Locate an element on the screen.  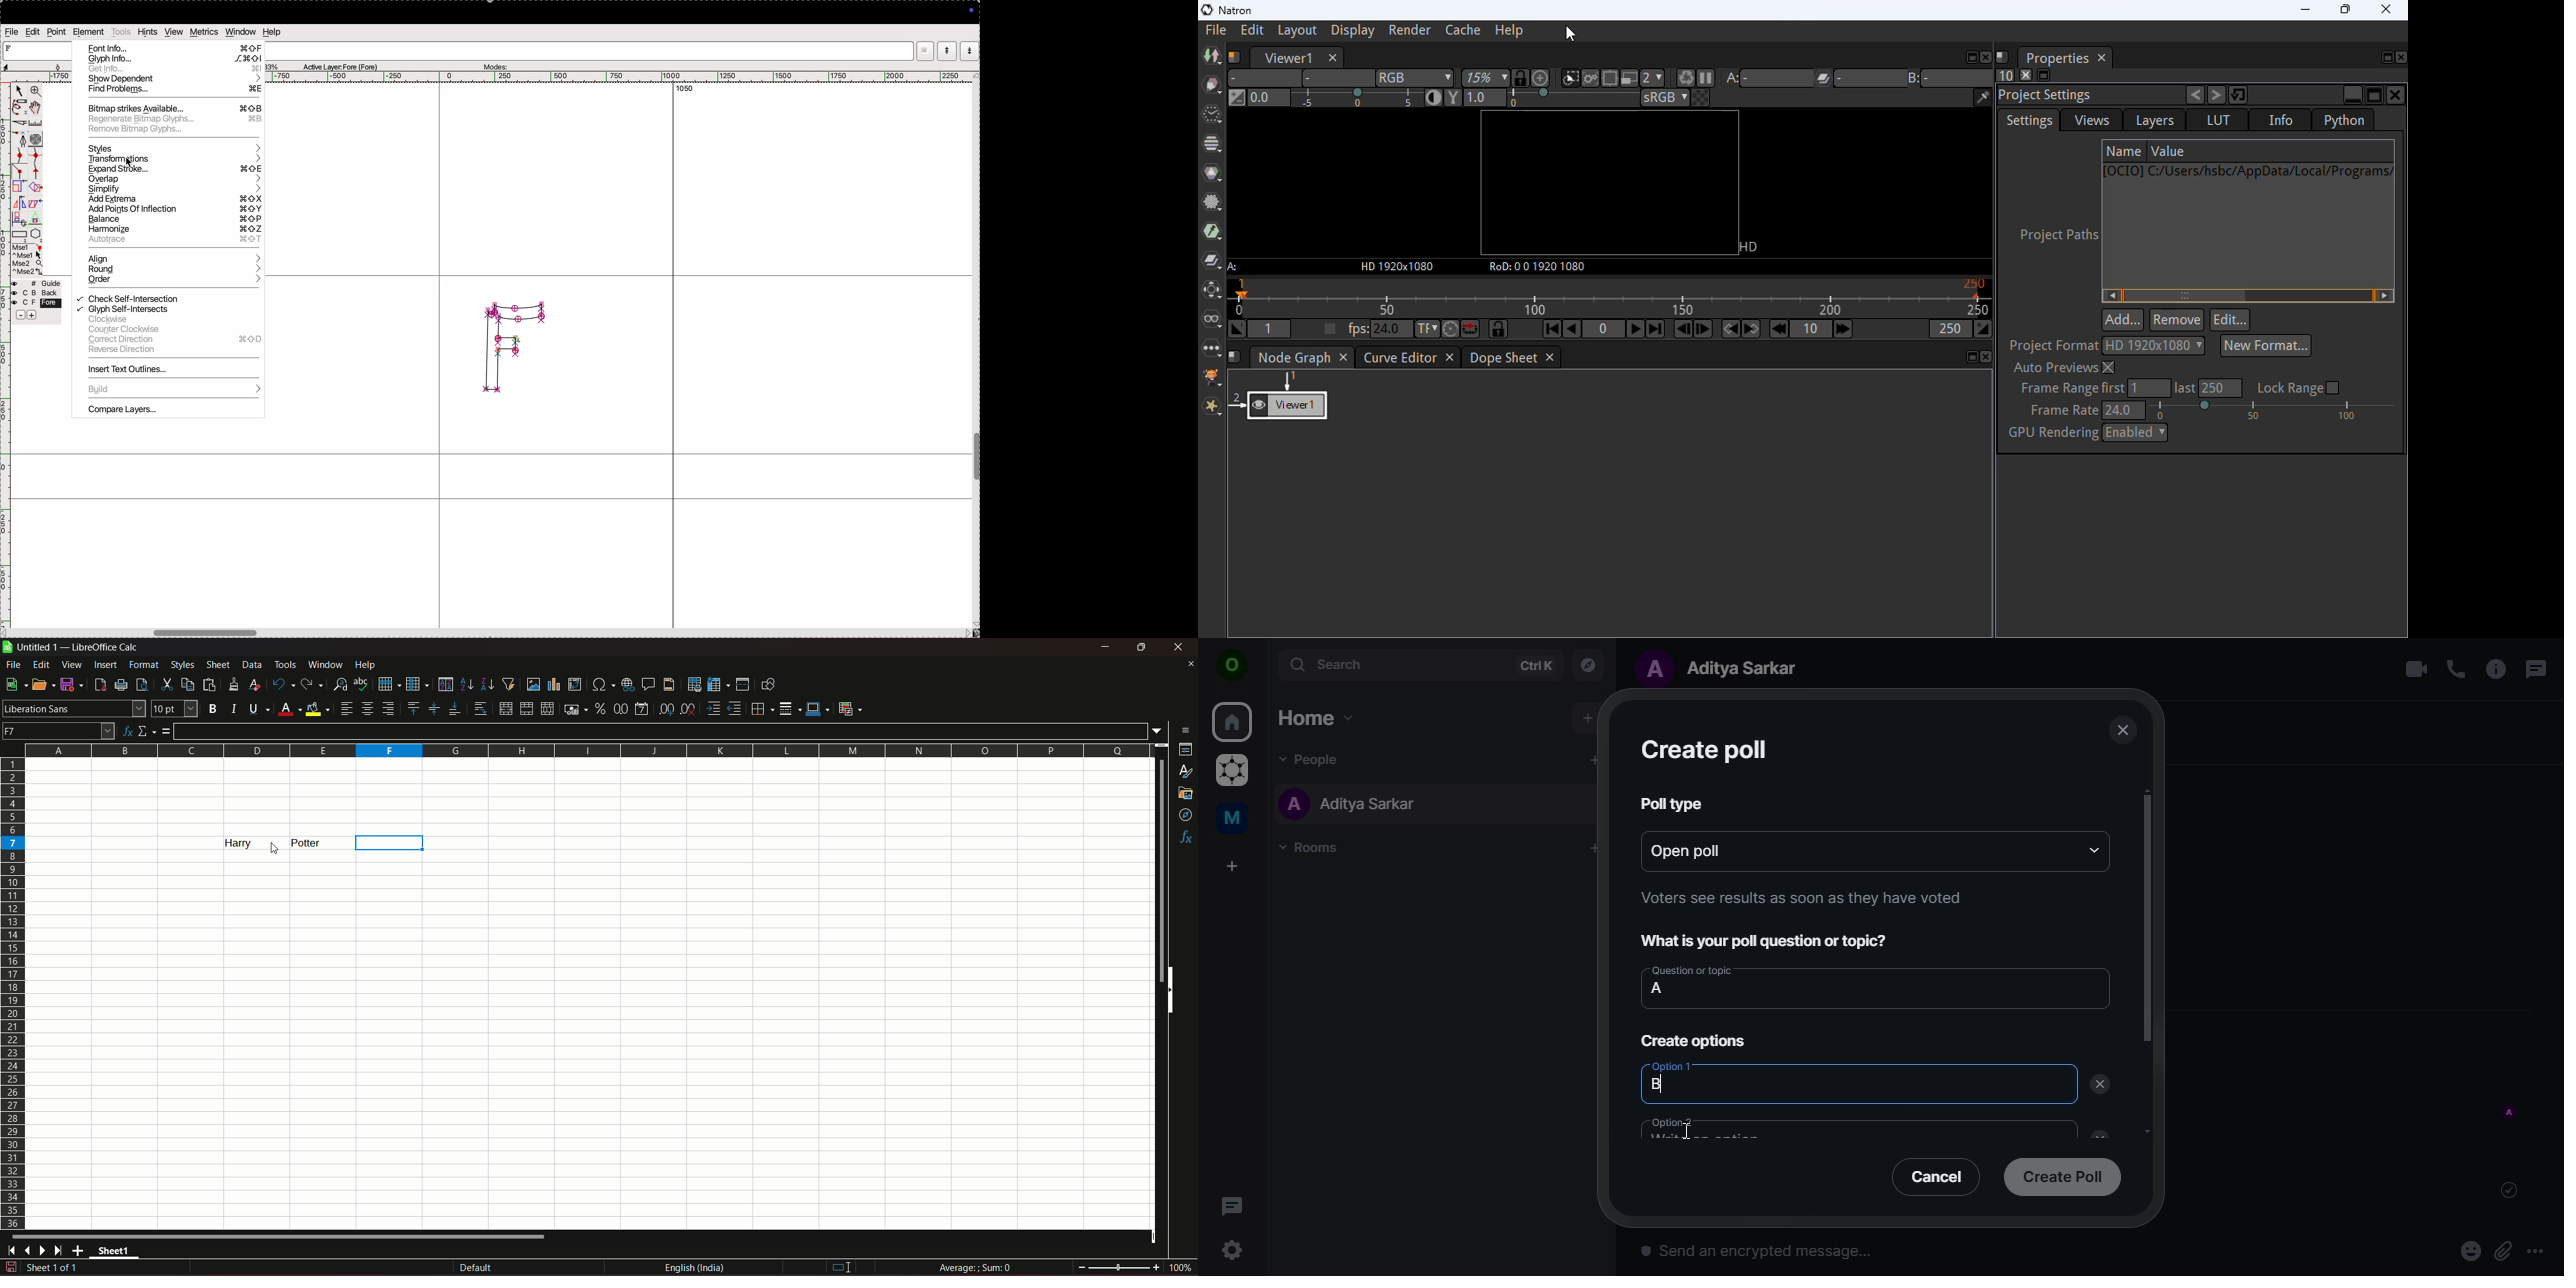
video call is located at coordinates (2415, 669).